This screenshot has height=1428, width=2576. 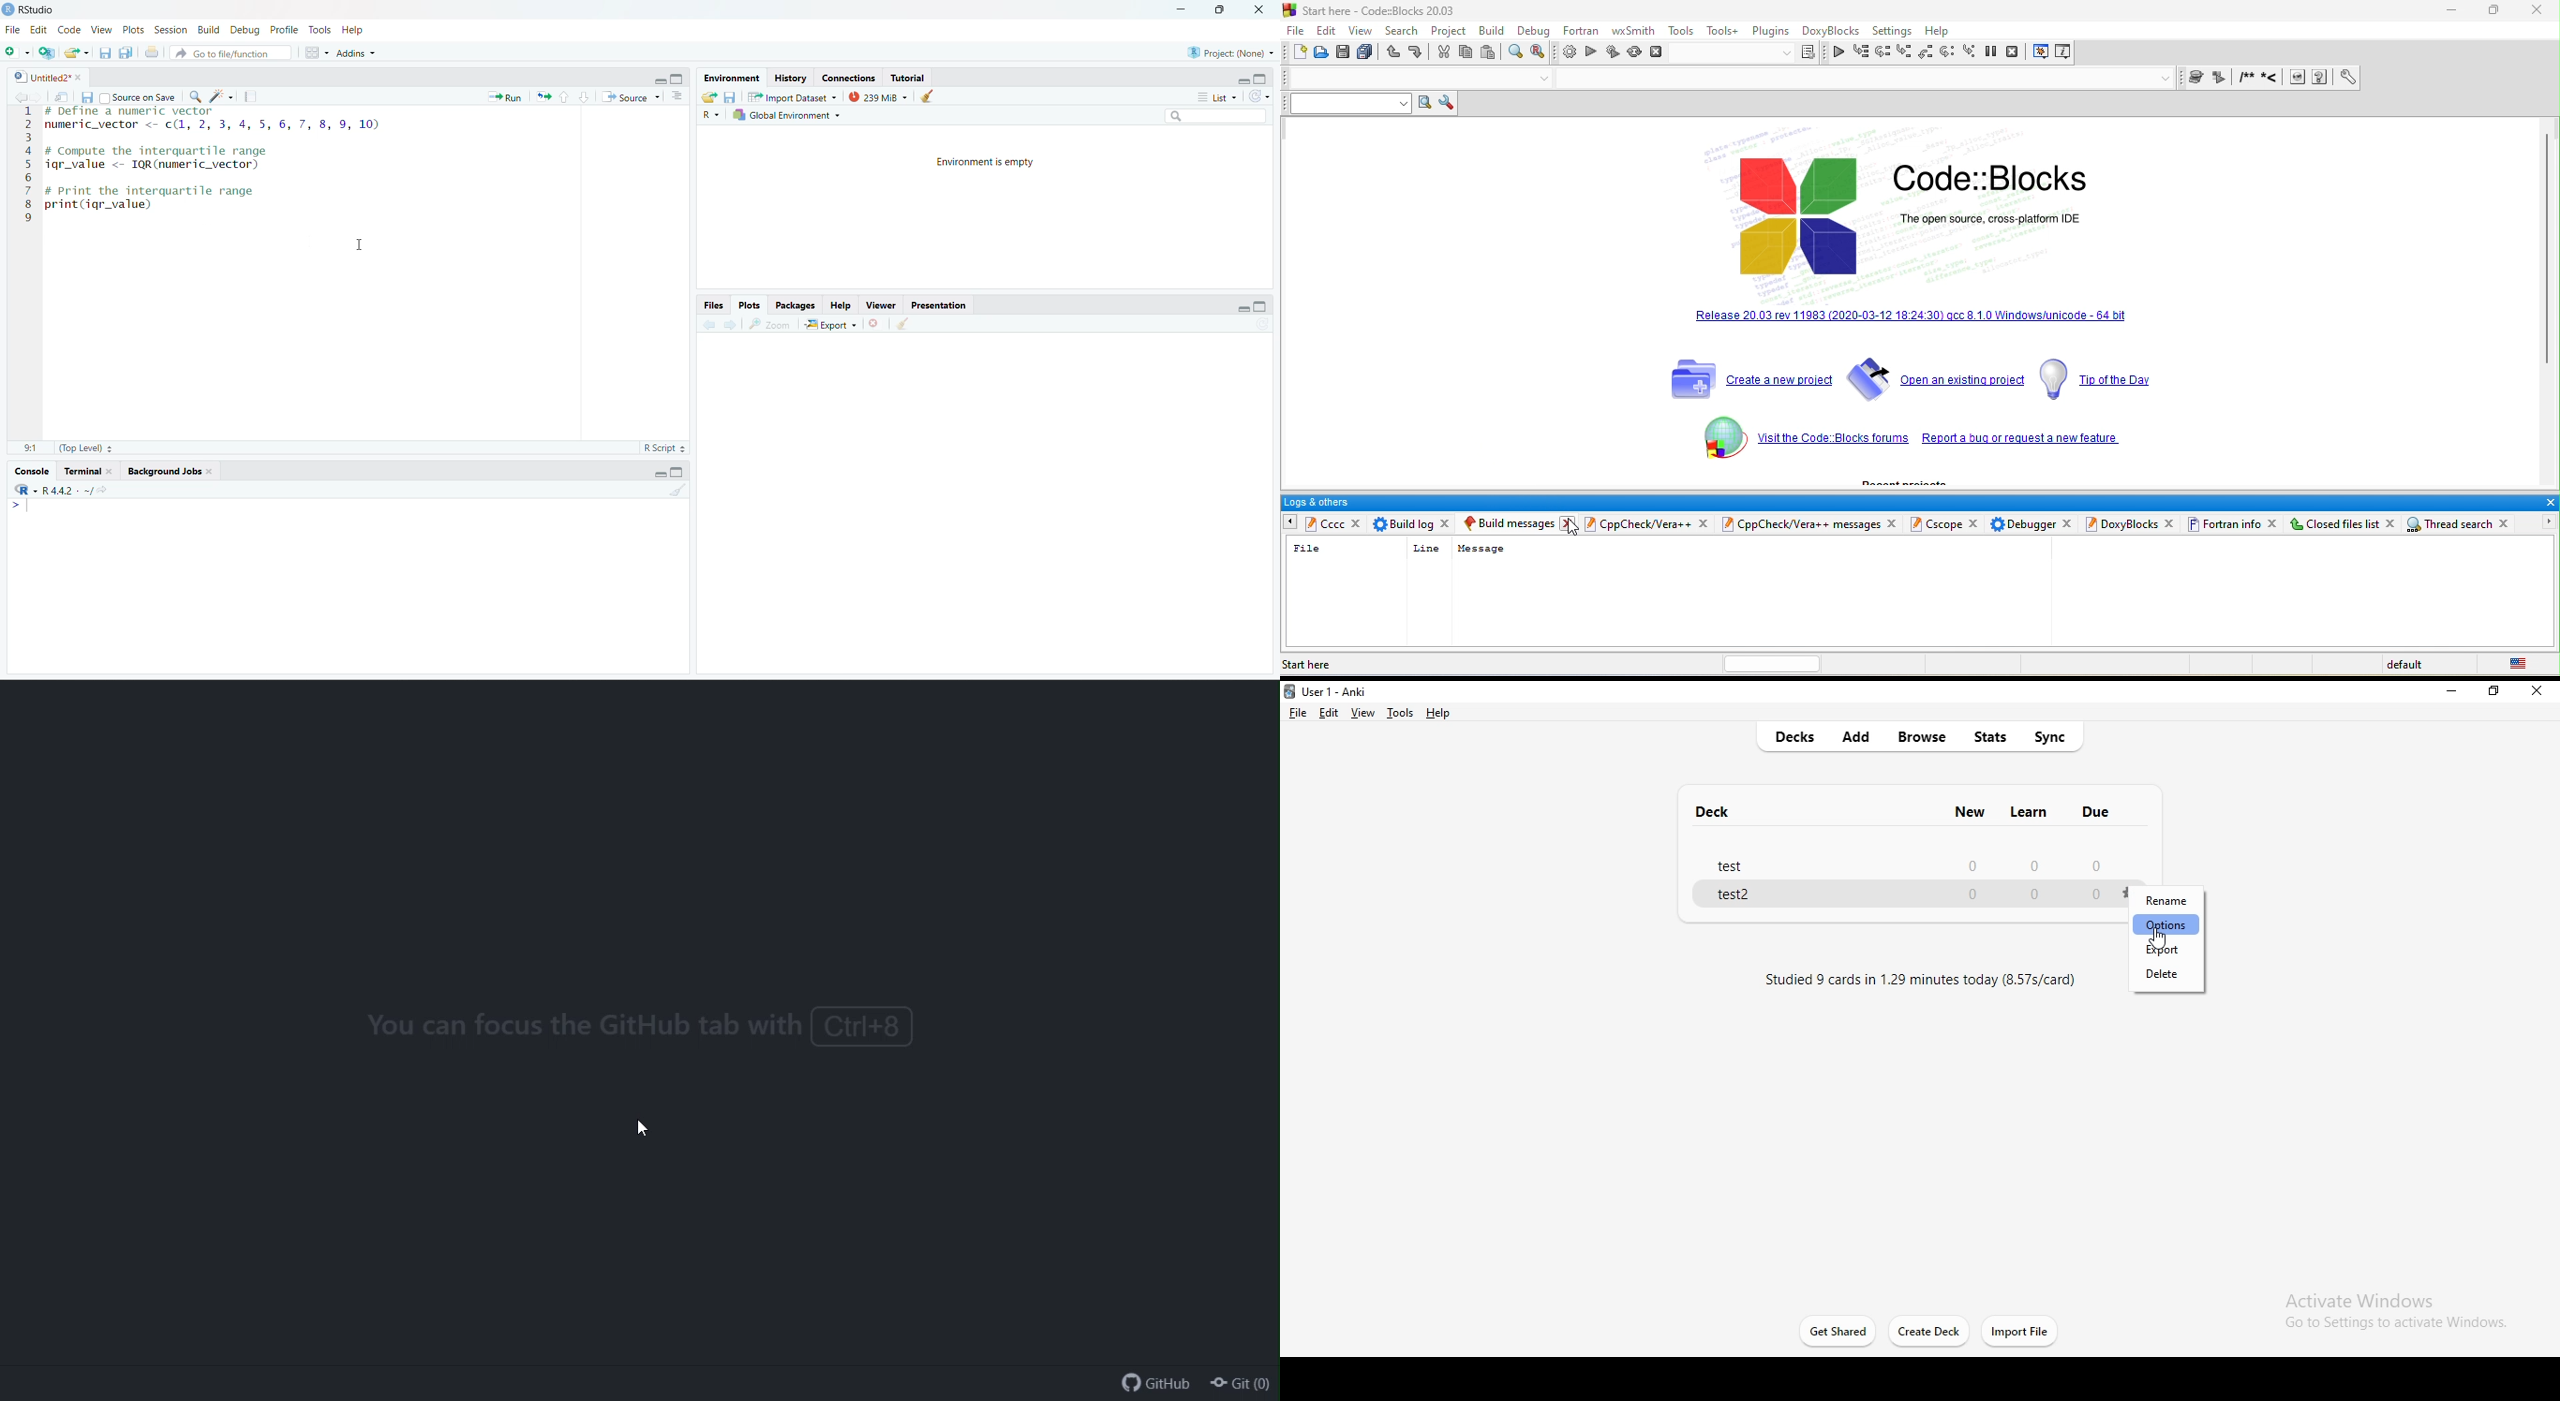 I want to click on Console, so click(x=31, y=471).